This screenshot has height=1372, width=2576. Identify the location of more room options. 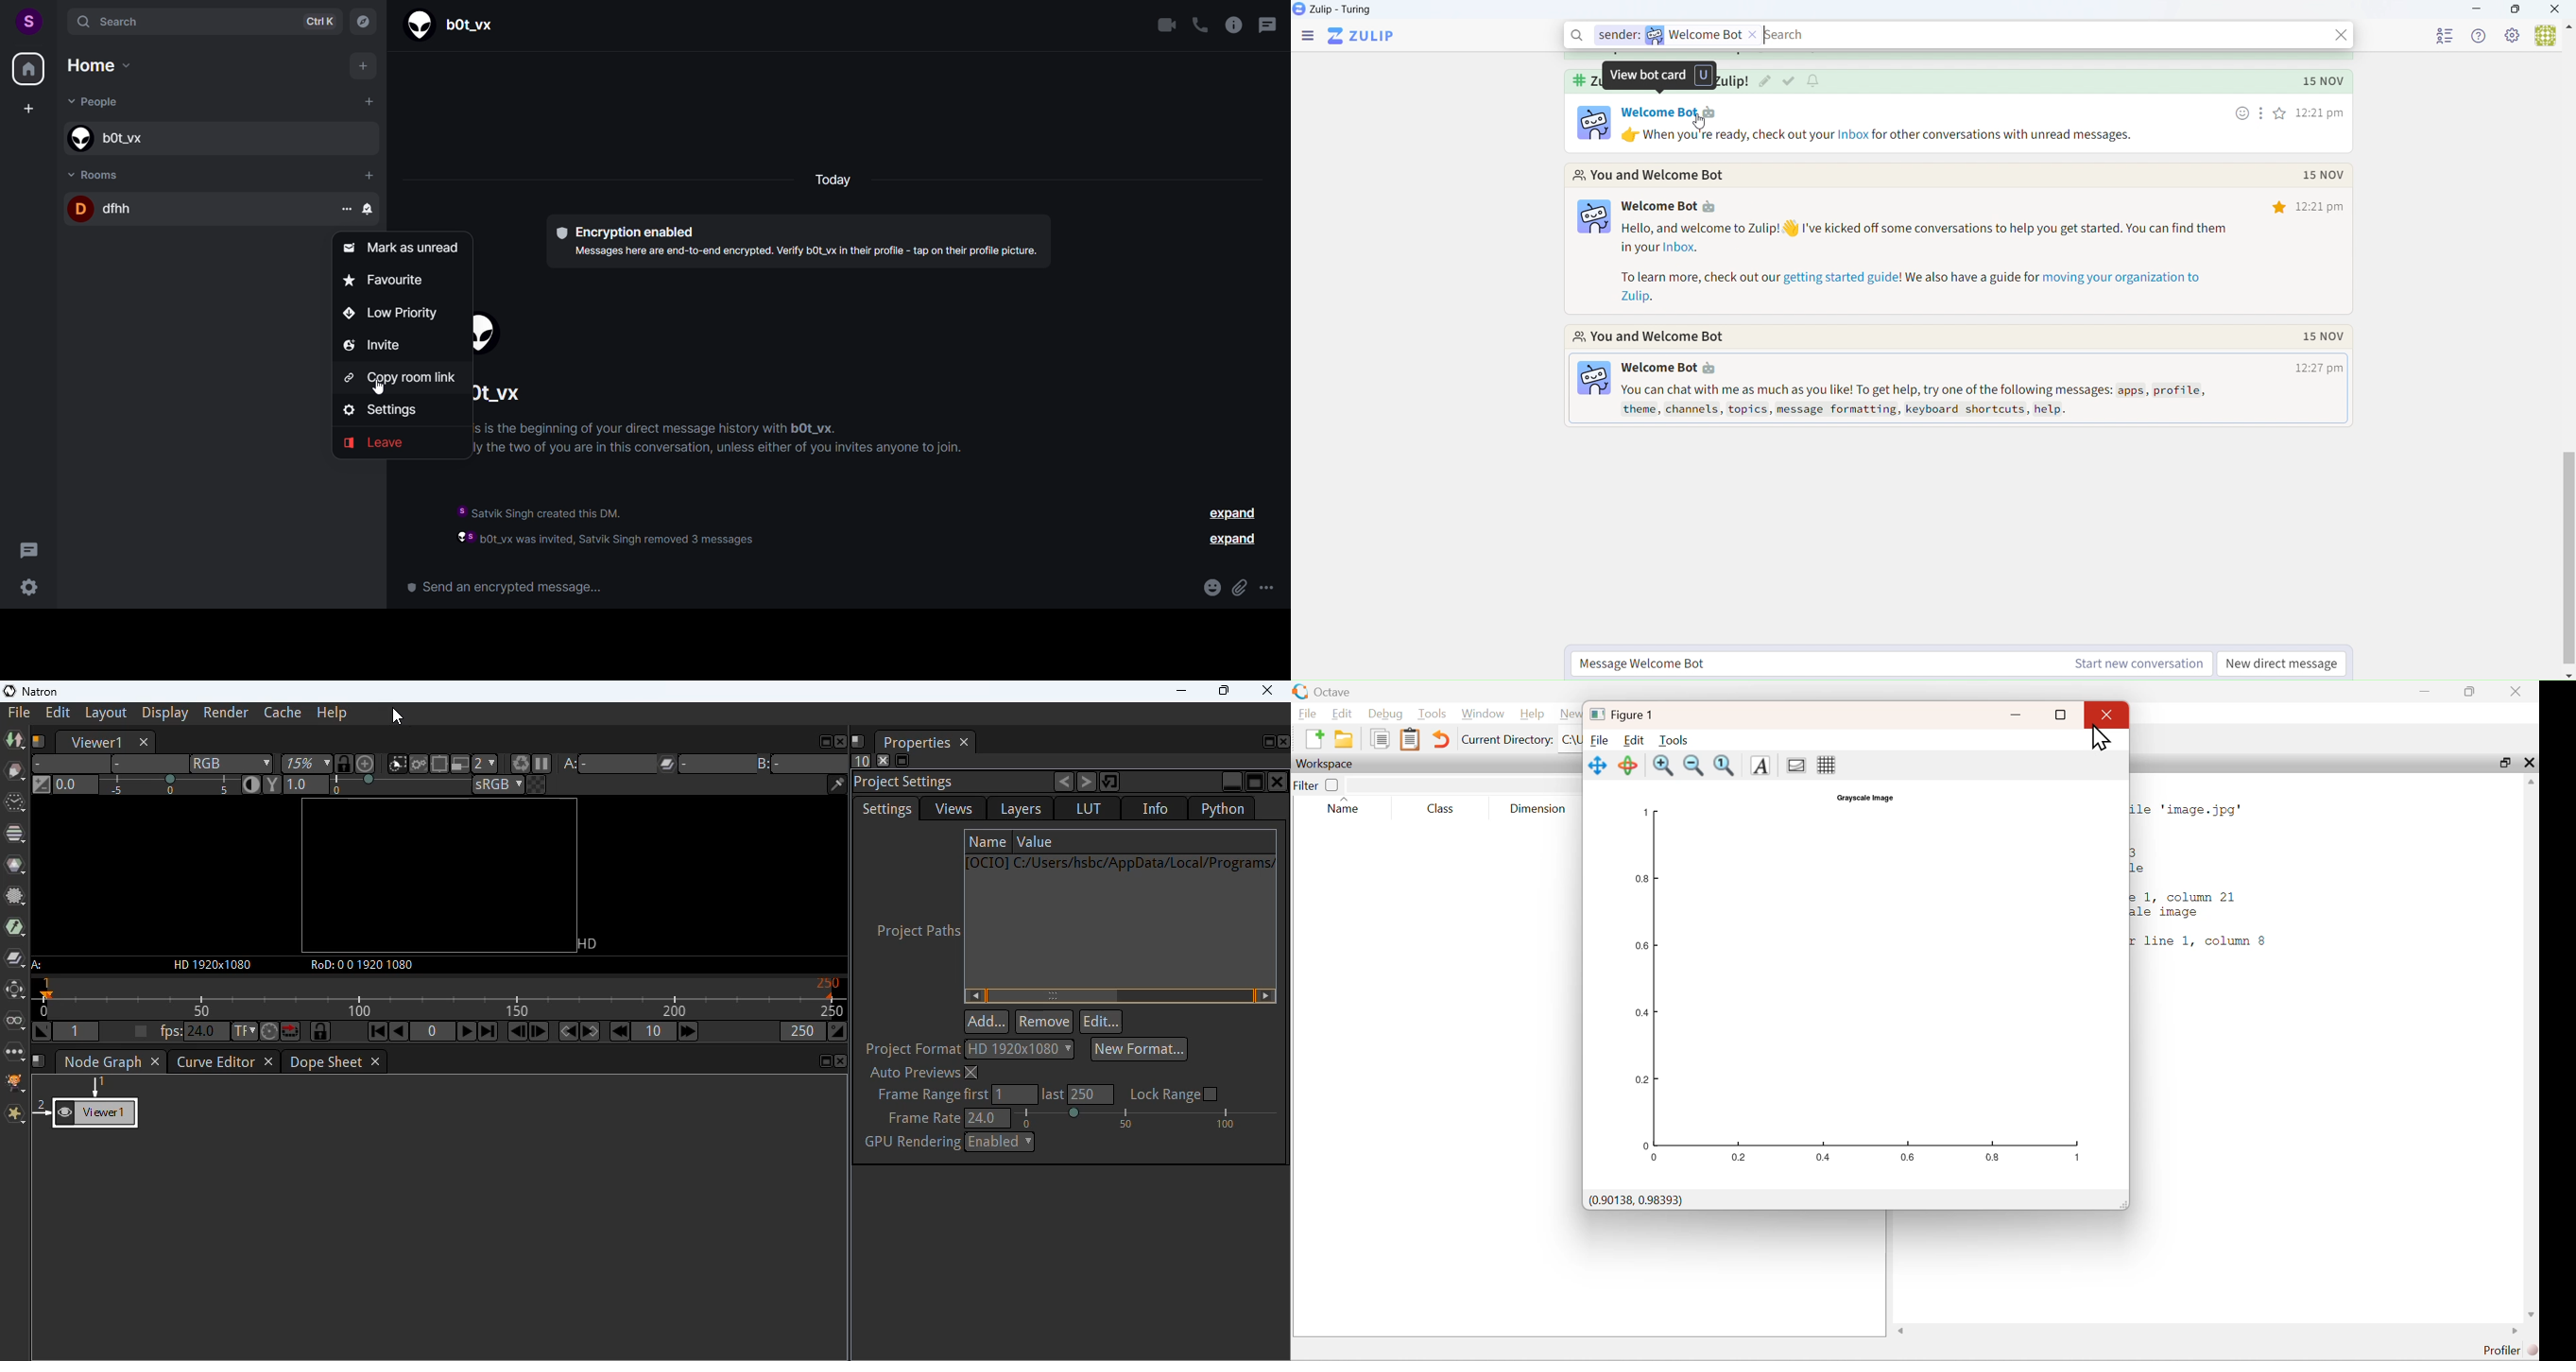
(346, 208).